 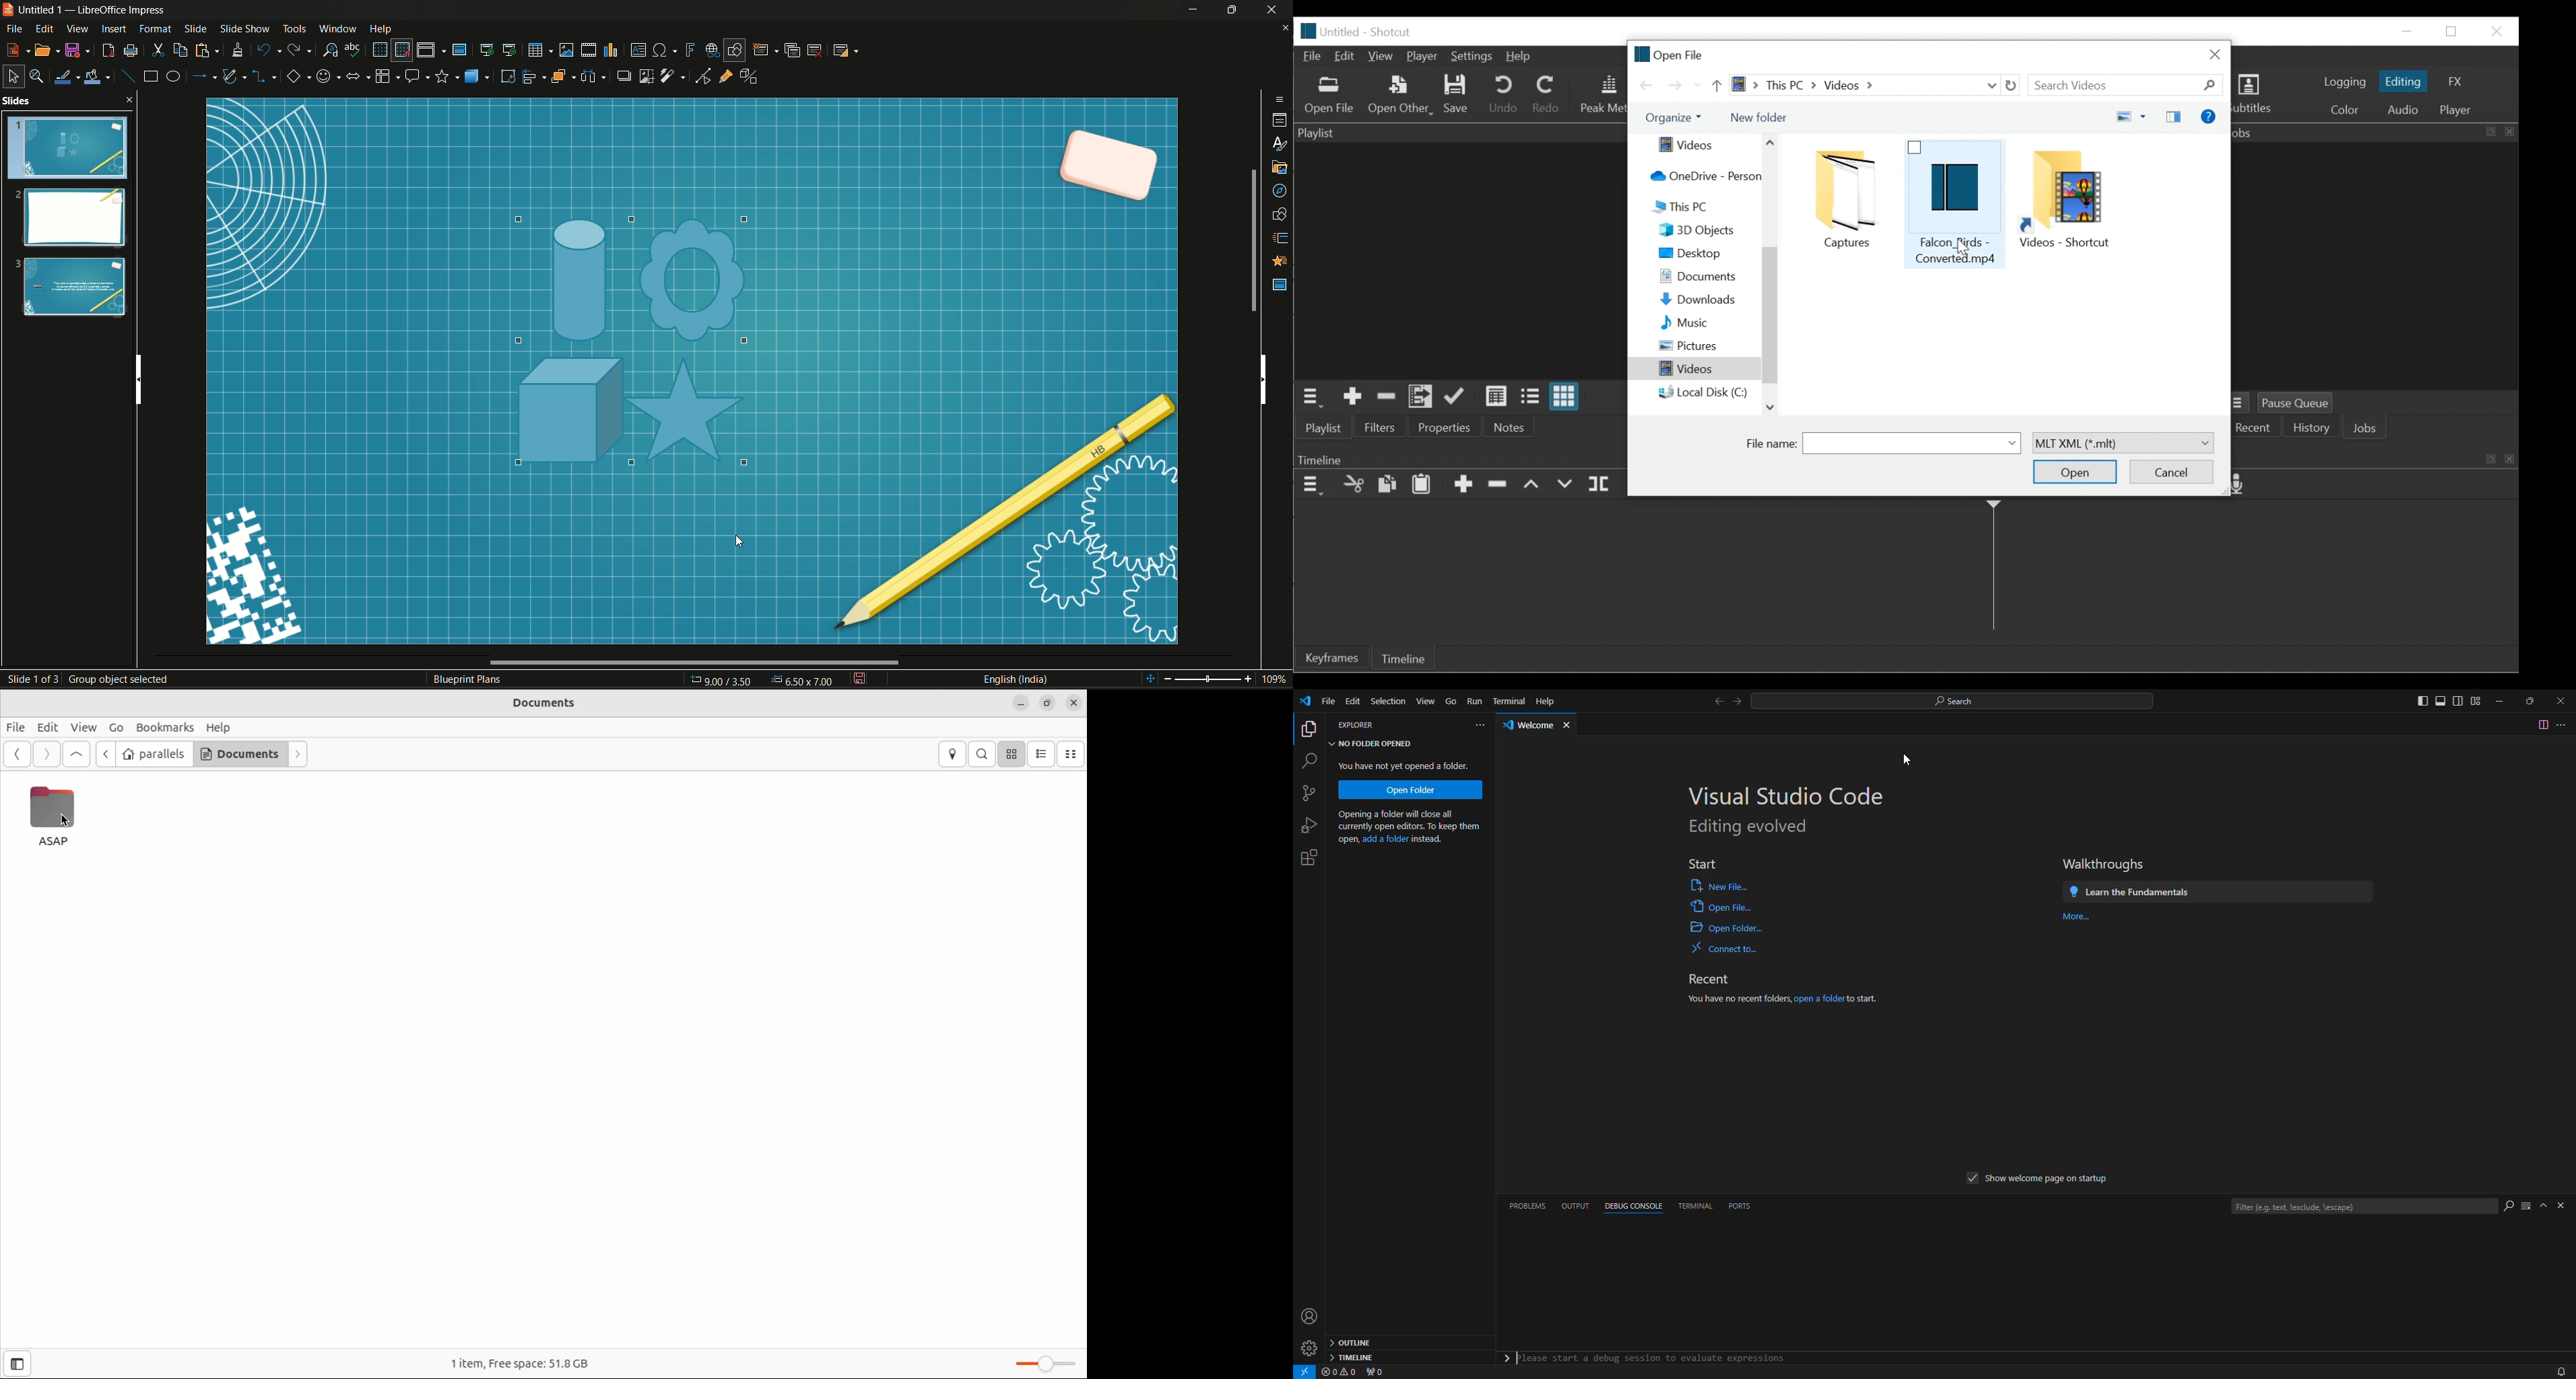 I want to click on Downloads, so click(x=1706, y=299).